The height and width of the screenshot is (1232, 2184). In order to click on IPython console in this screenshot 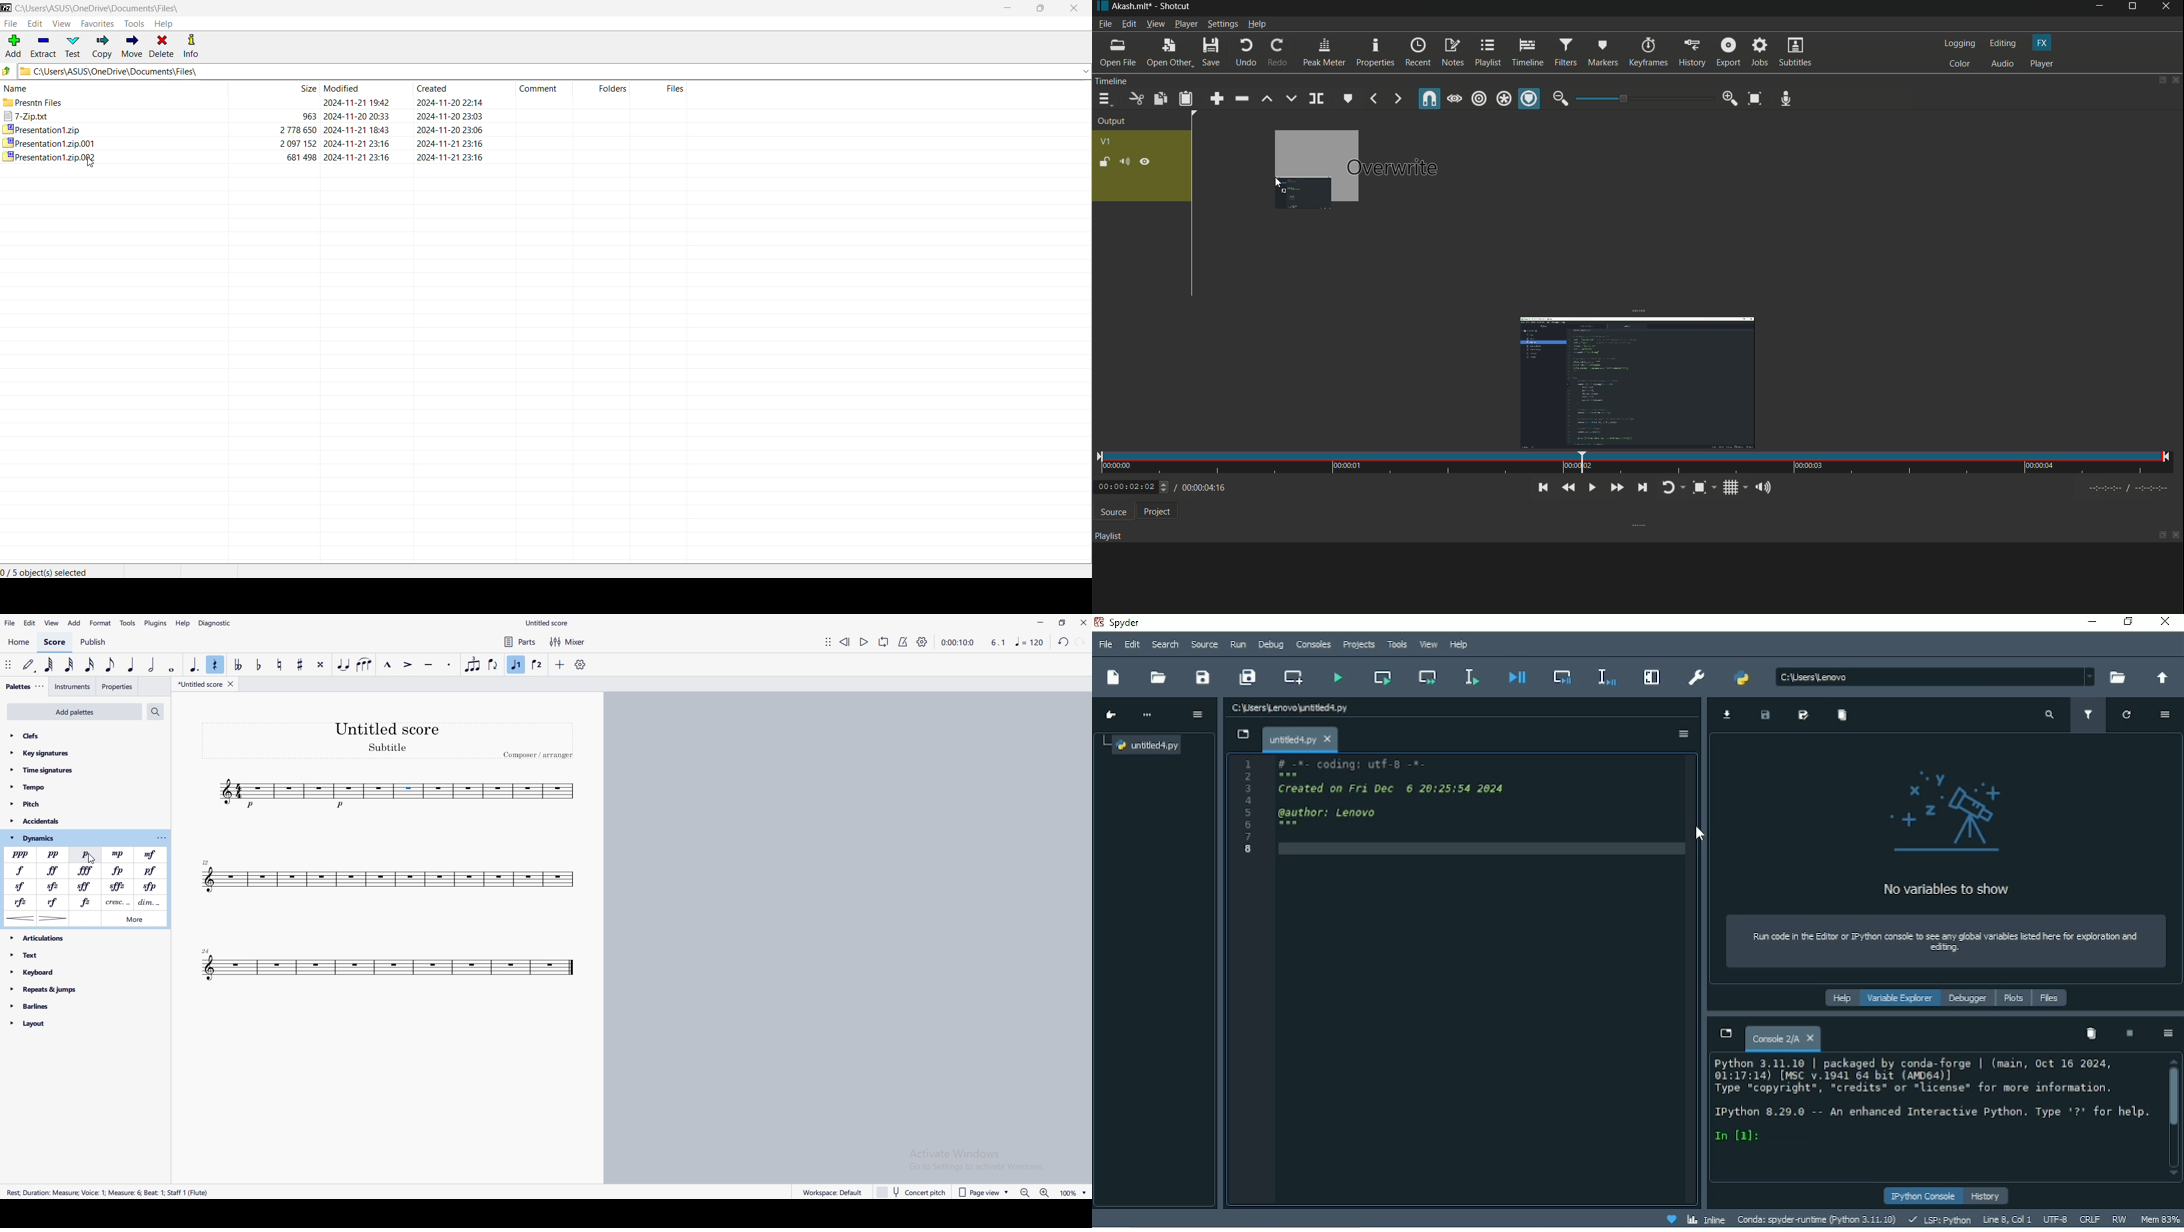, I will do `click(1924, 1196)`.